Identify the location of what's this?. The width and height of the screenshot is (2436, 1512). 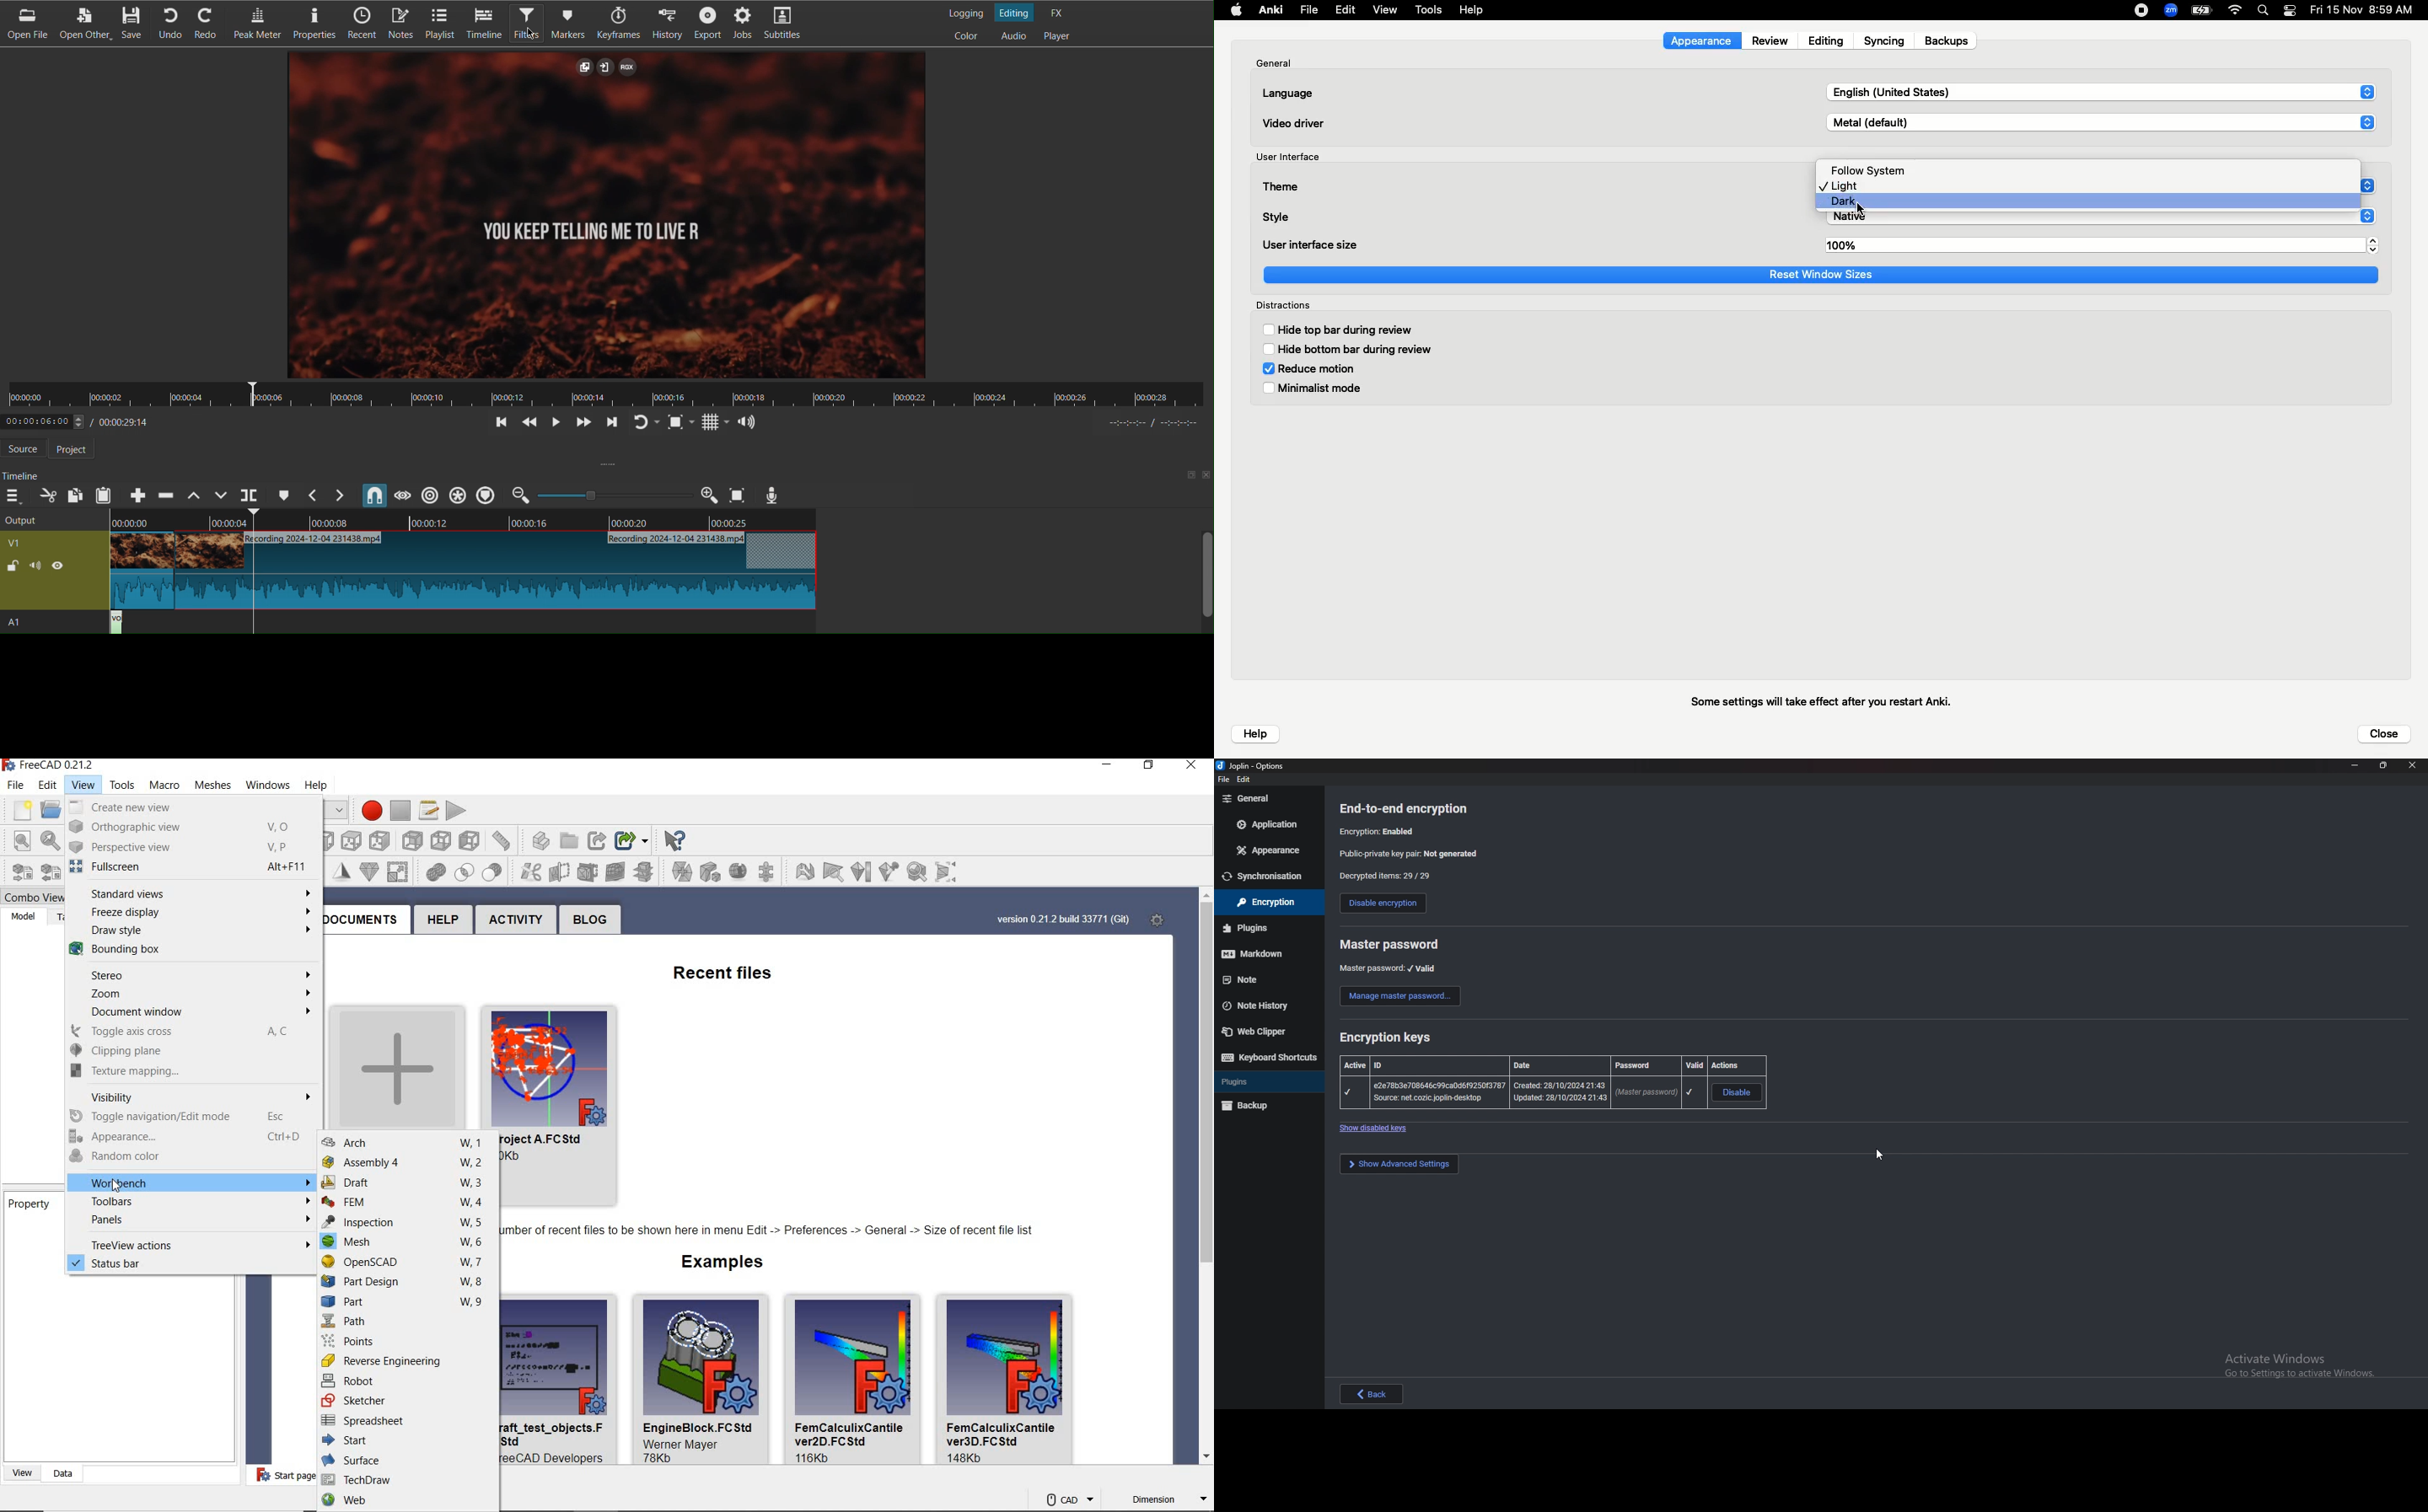
(633, 838).